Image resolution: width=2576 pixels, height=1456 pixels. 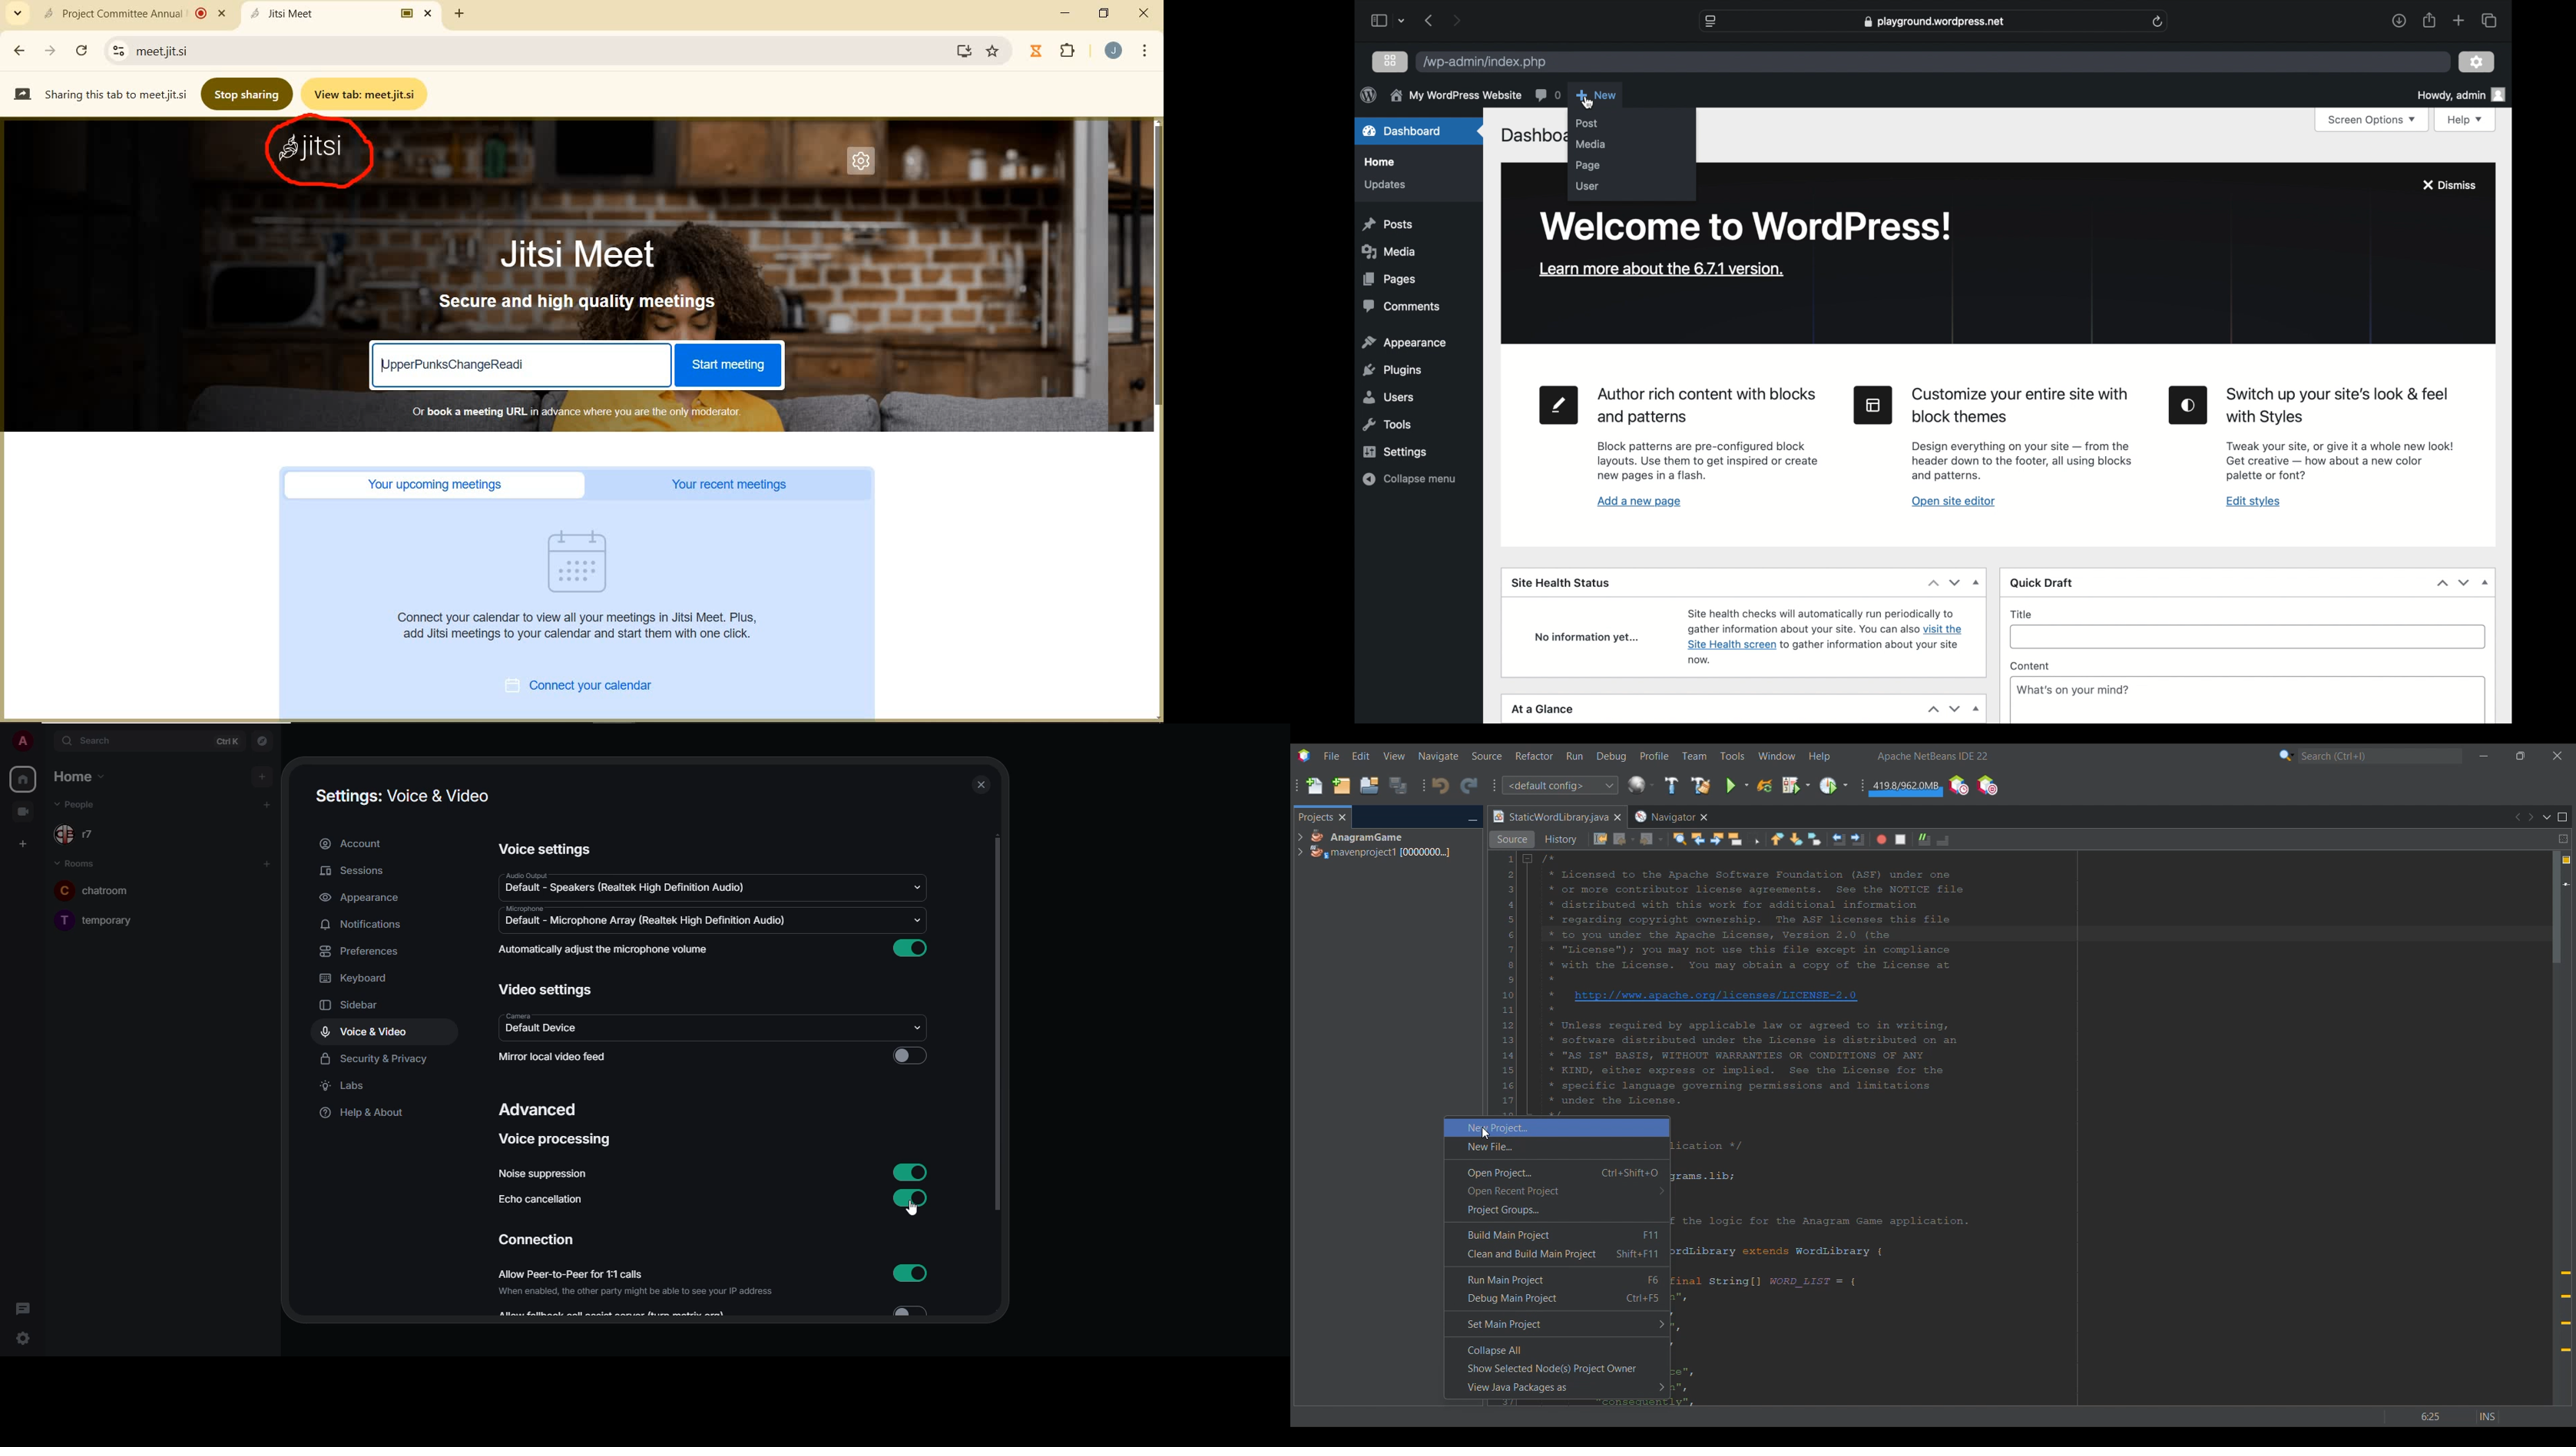 What do you see at coordinates (1592, 145) in the screenshot?
I see `media` at bounding box center [1592, 145].